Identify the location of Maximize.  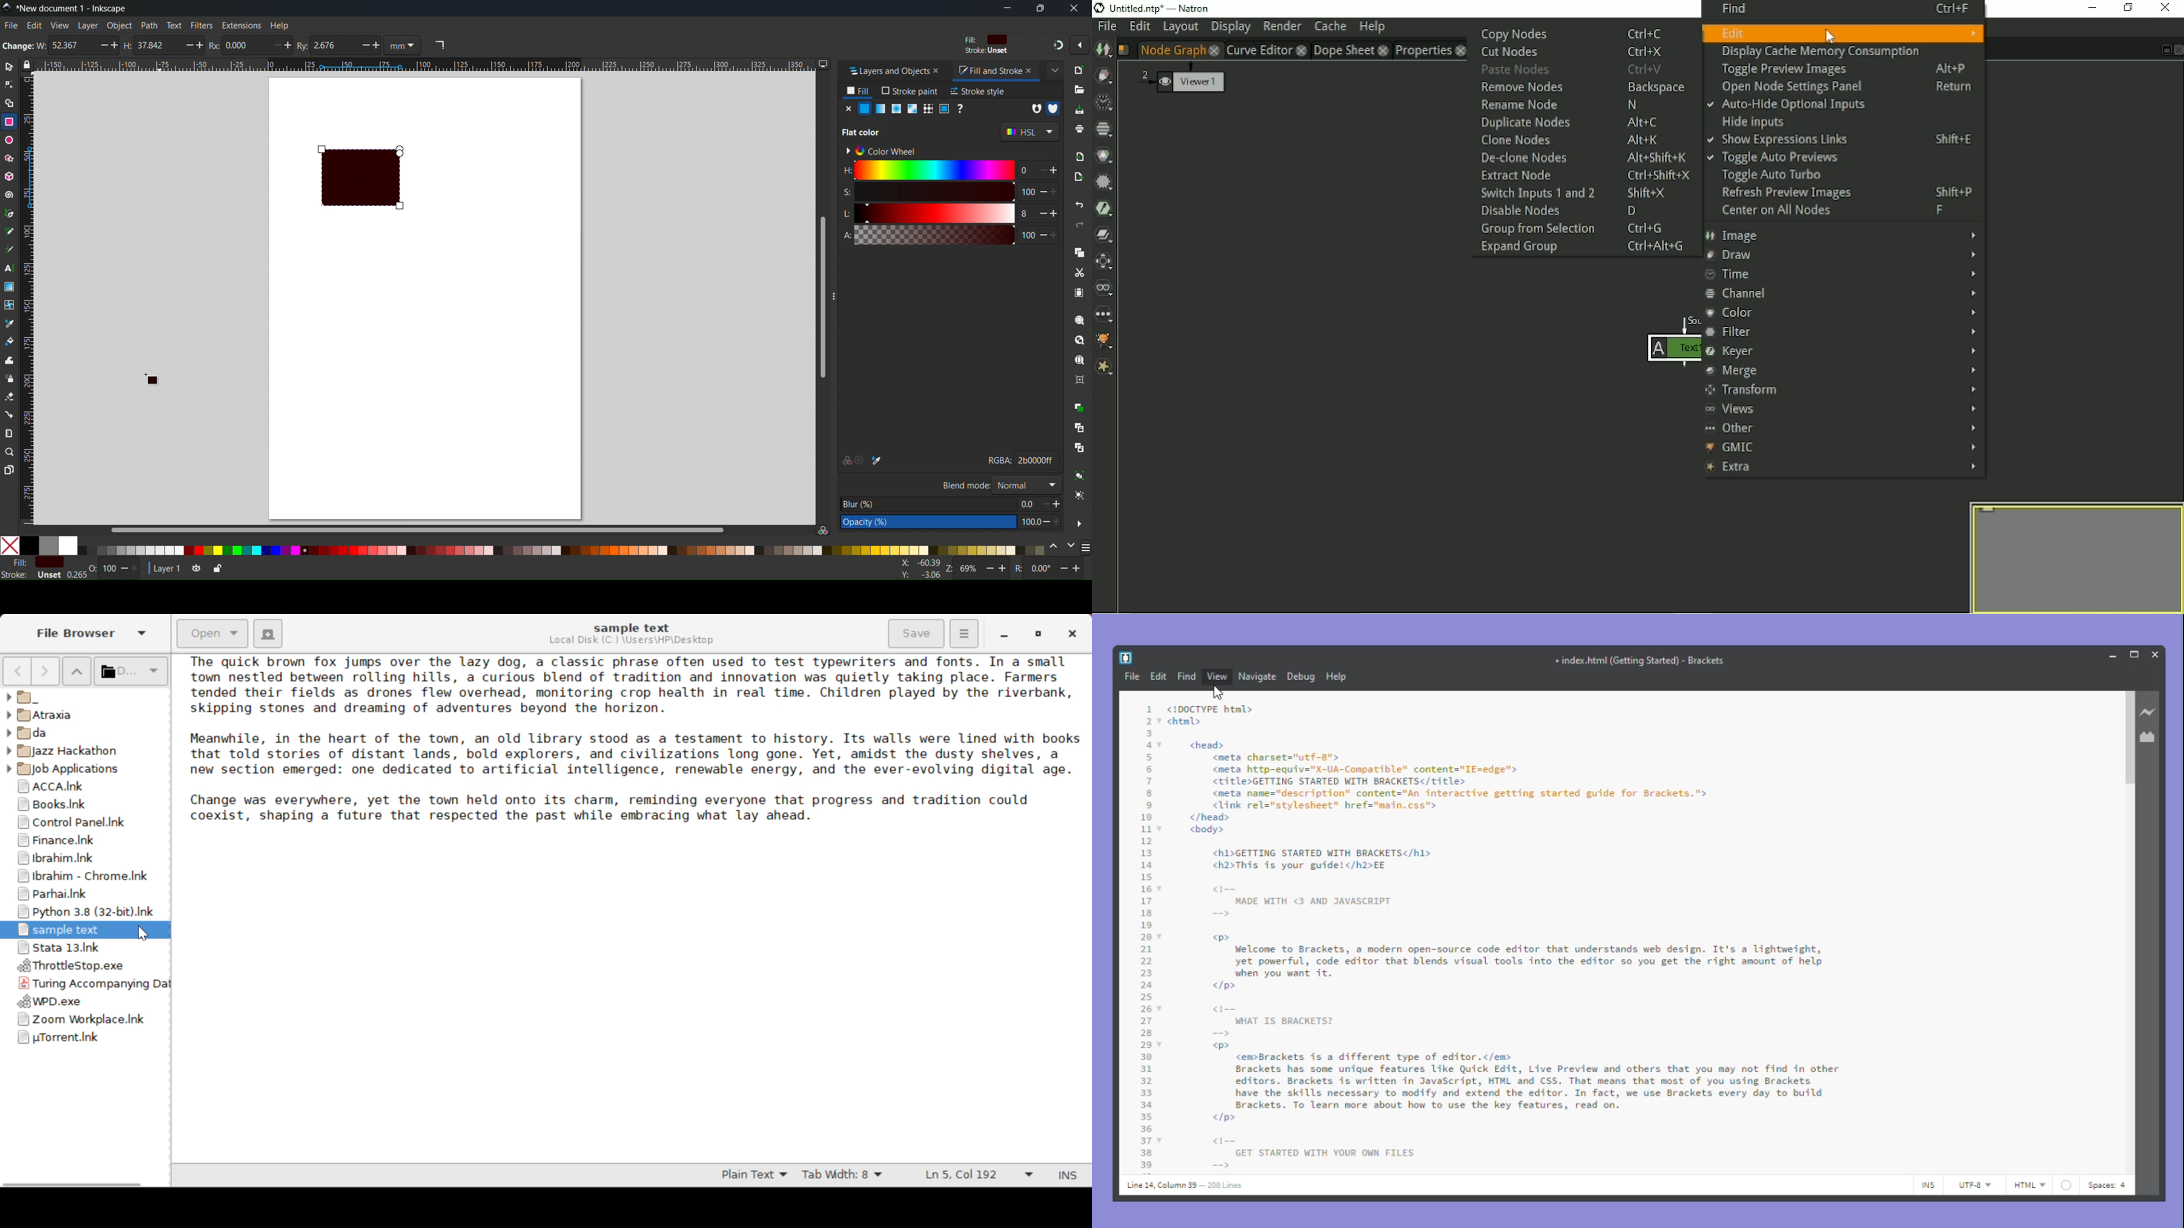
(2137, 653).